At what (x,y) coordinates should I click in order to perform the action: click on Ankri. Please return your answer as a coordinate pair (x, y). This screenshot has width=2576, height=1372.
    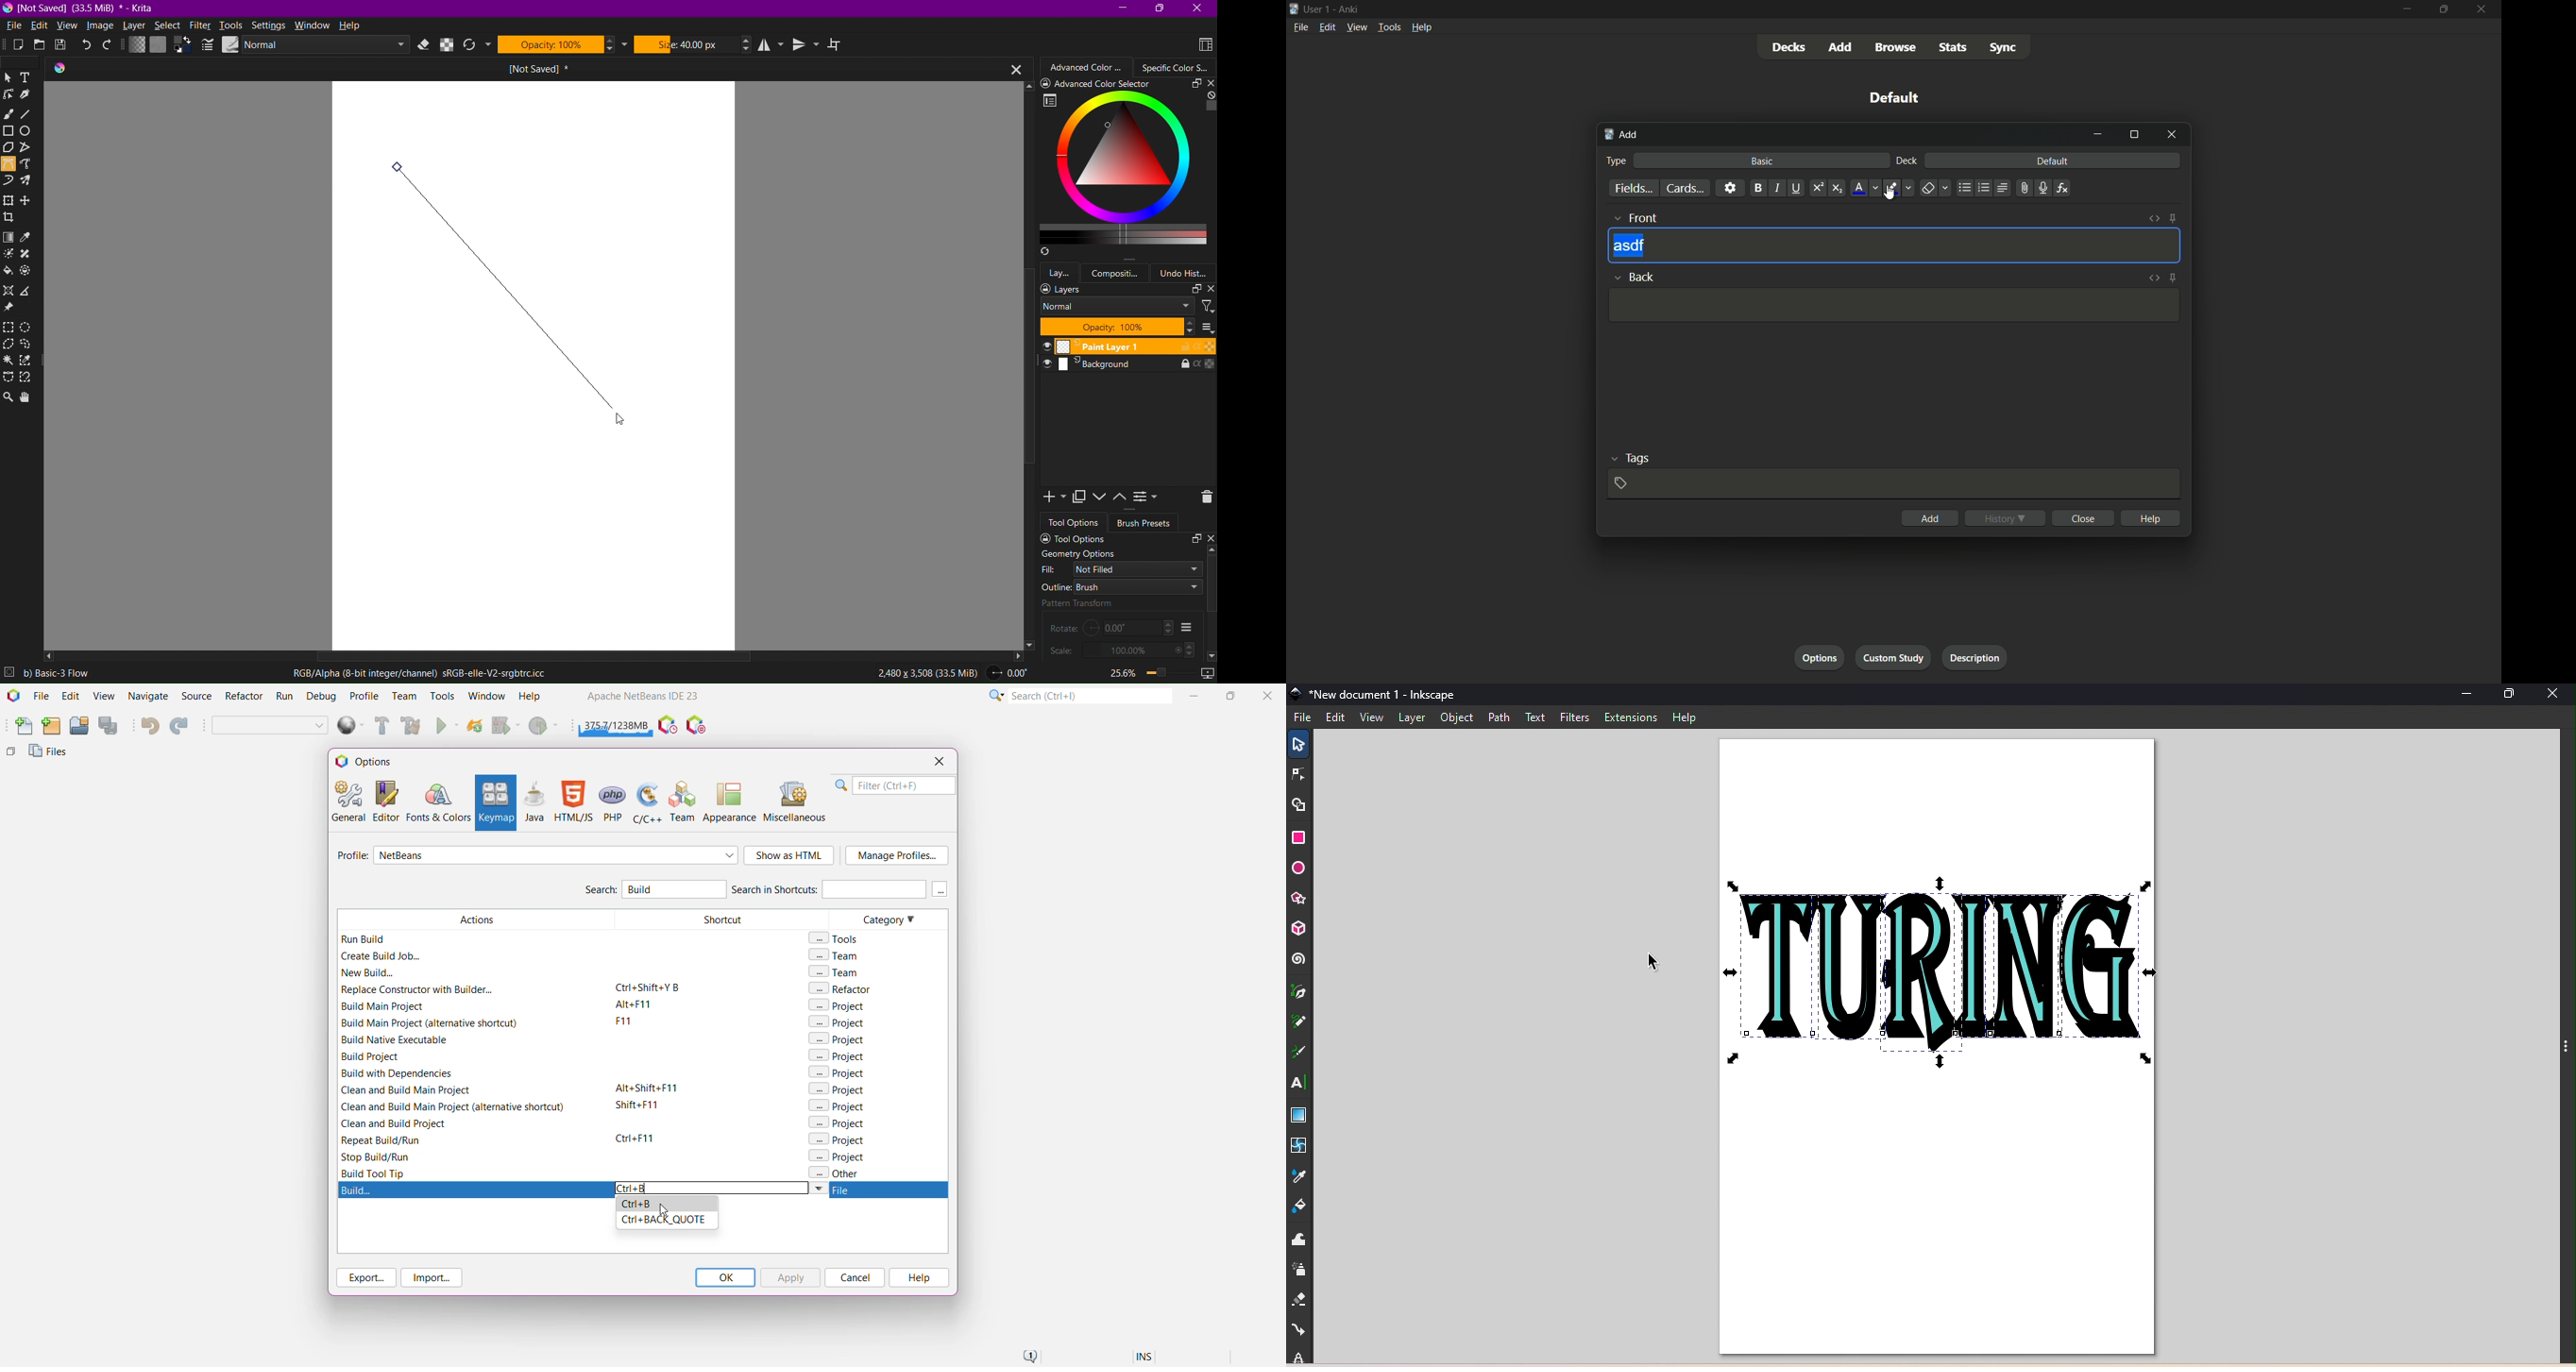
    Looking at the image, I should click on (1346, 8).